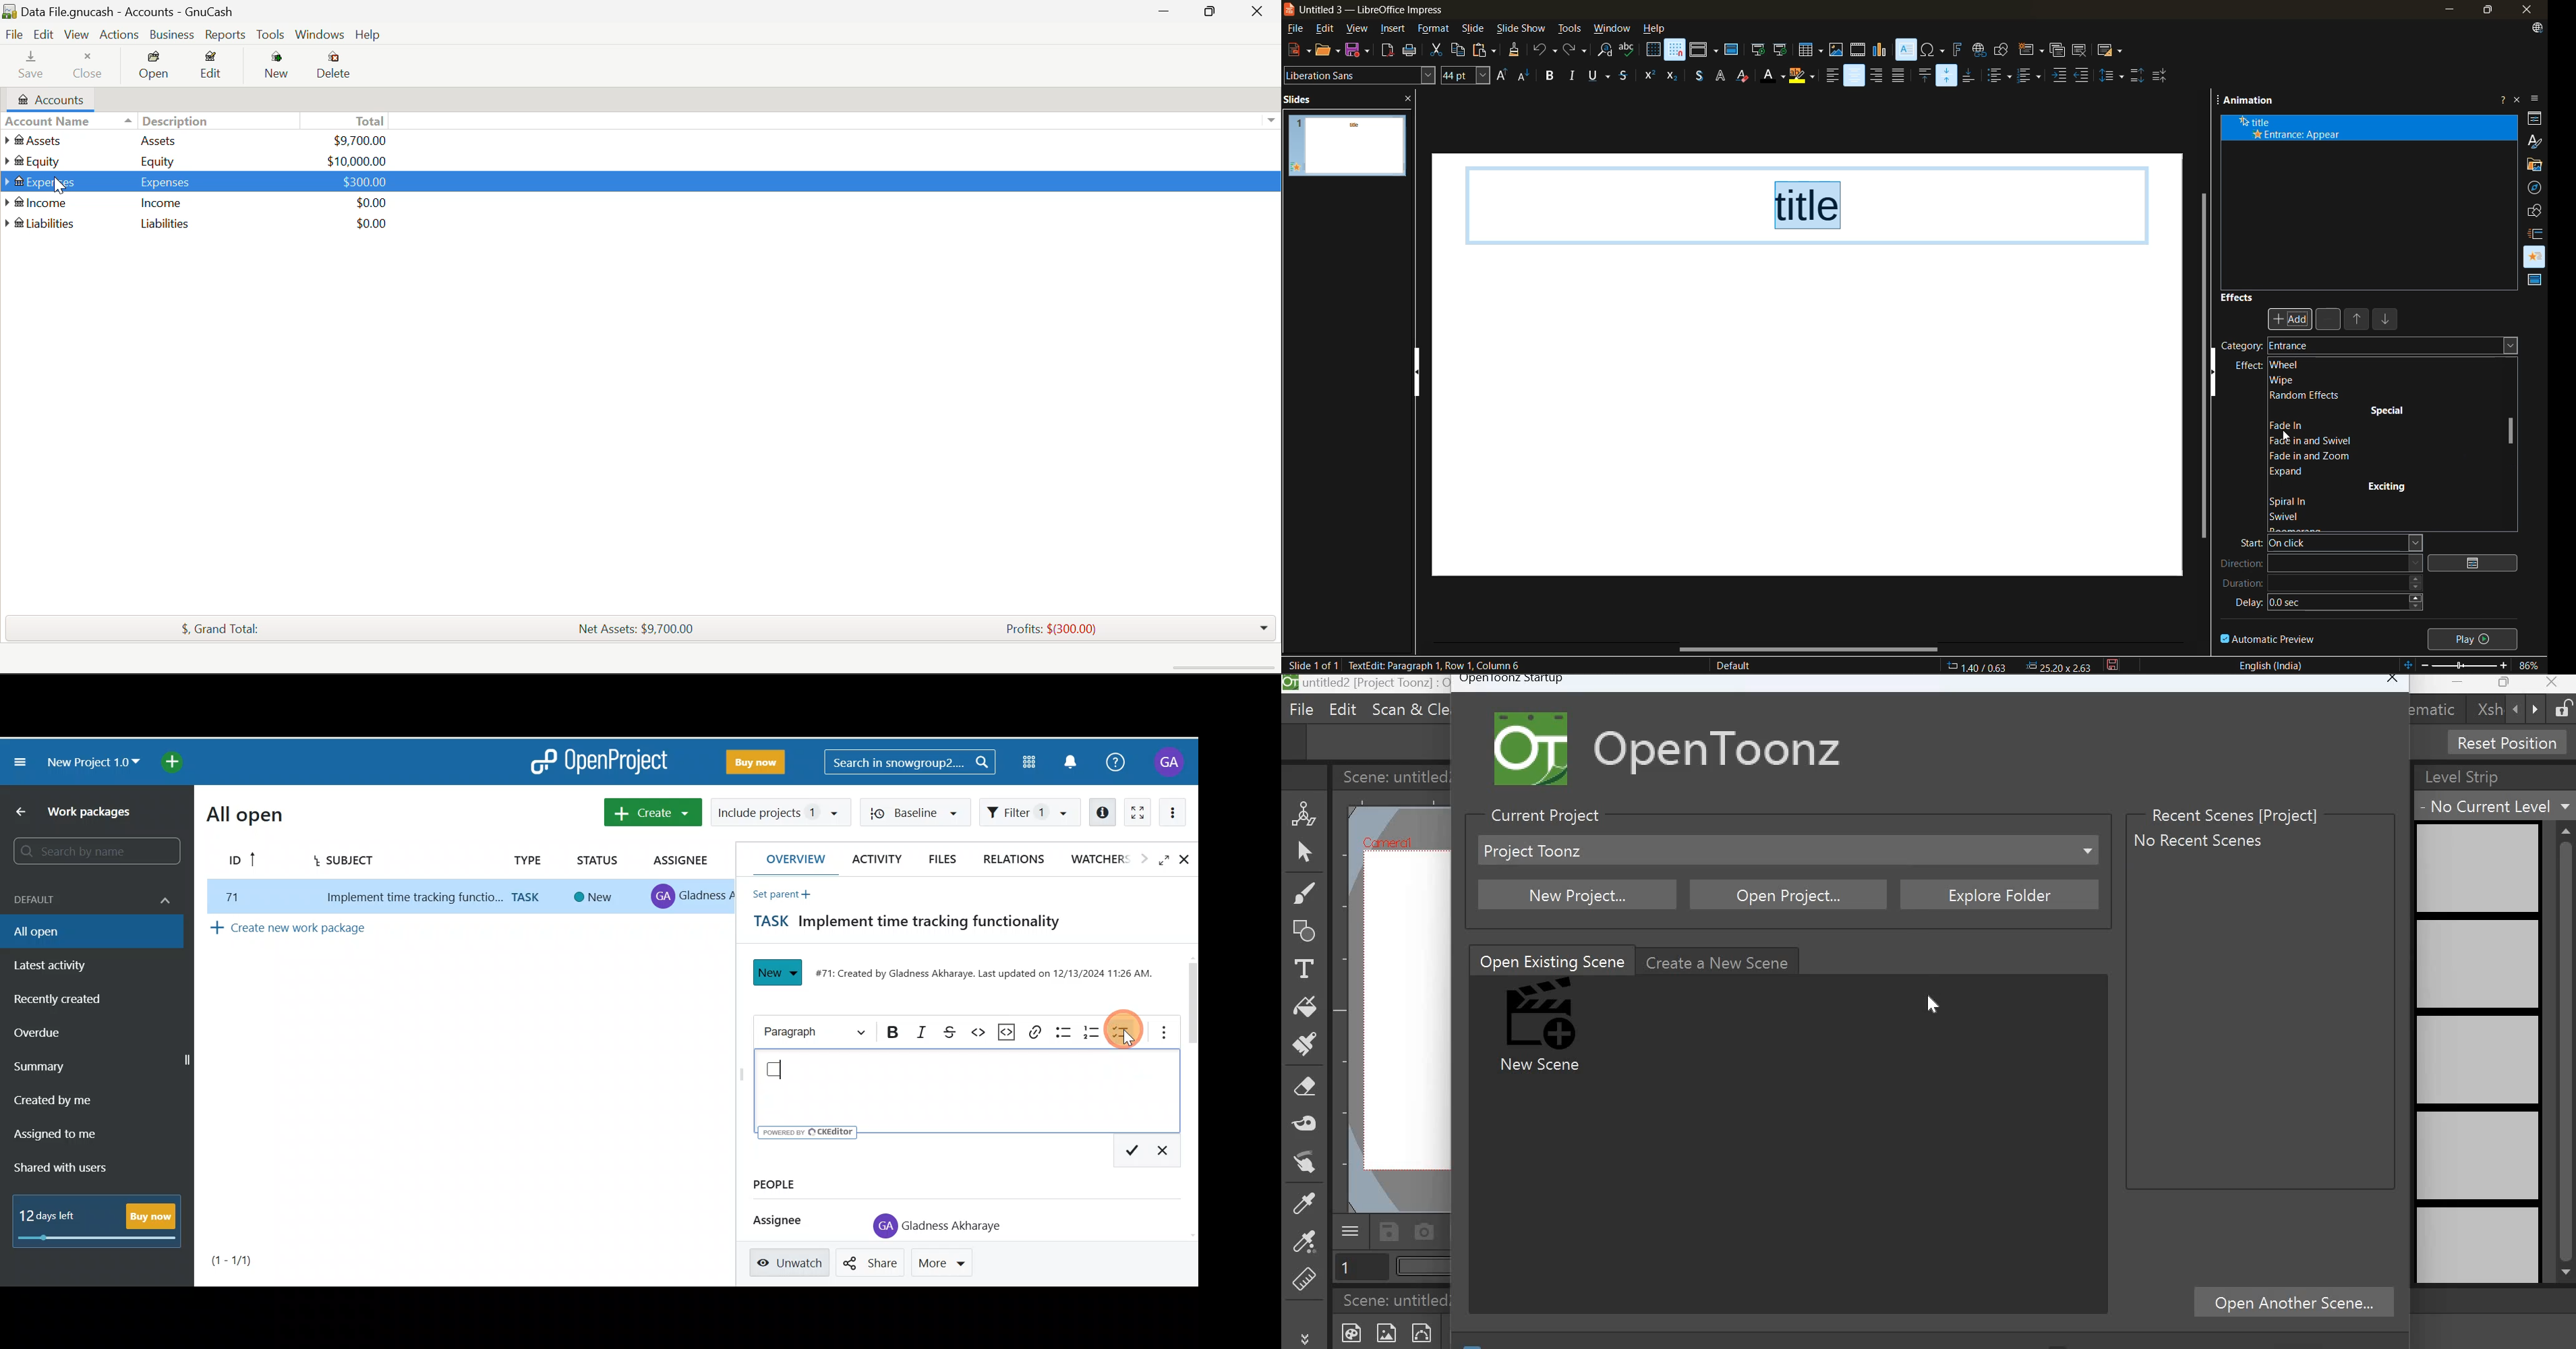  I want to click on save, so click(1359, 49).